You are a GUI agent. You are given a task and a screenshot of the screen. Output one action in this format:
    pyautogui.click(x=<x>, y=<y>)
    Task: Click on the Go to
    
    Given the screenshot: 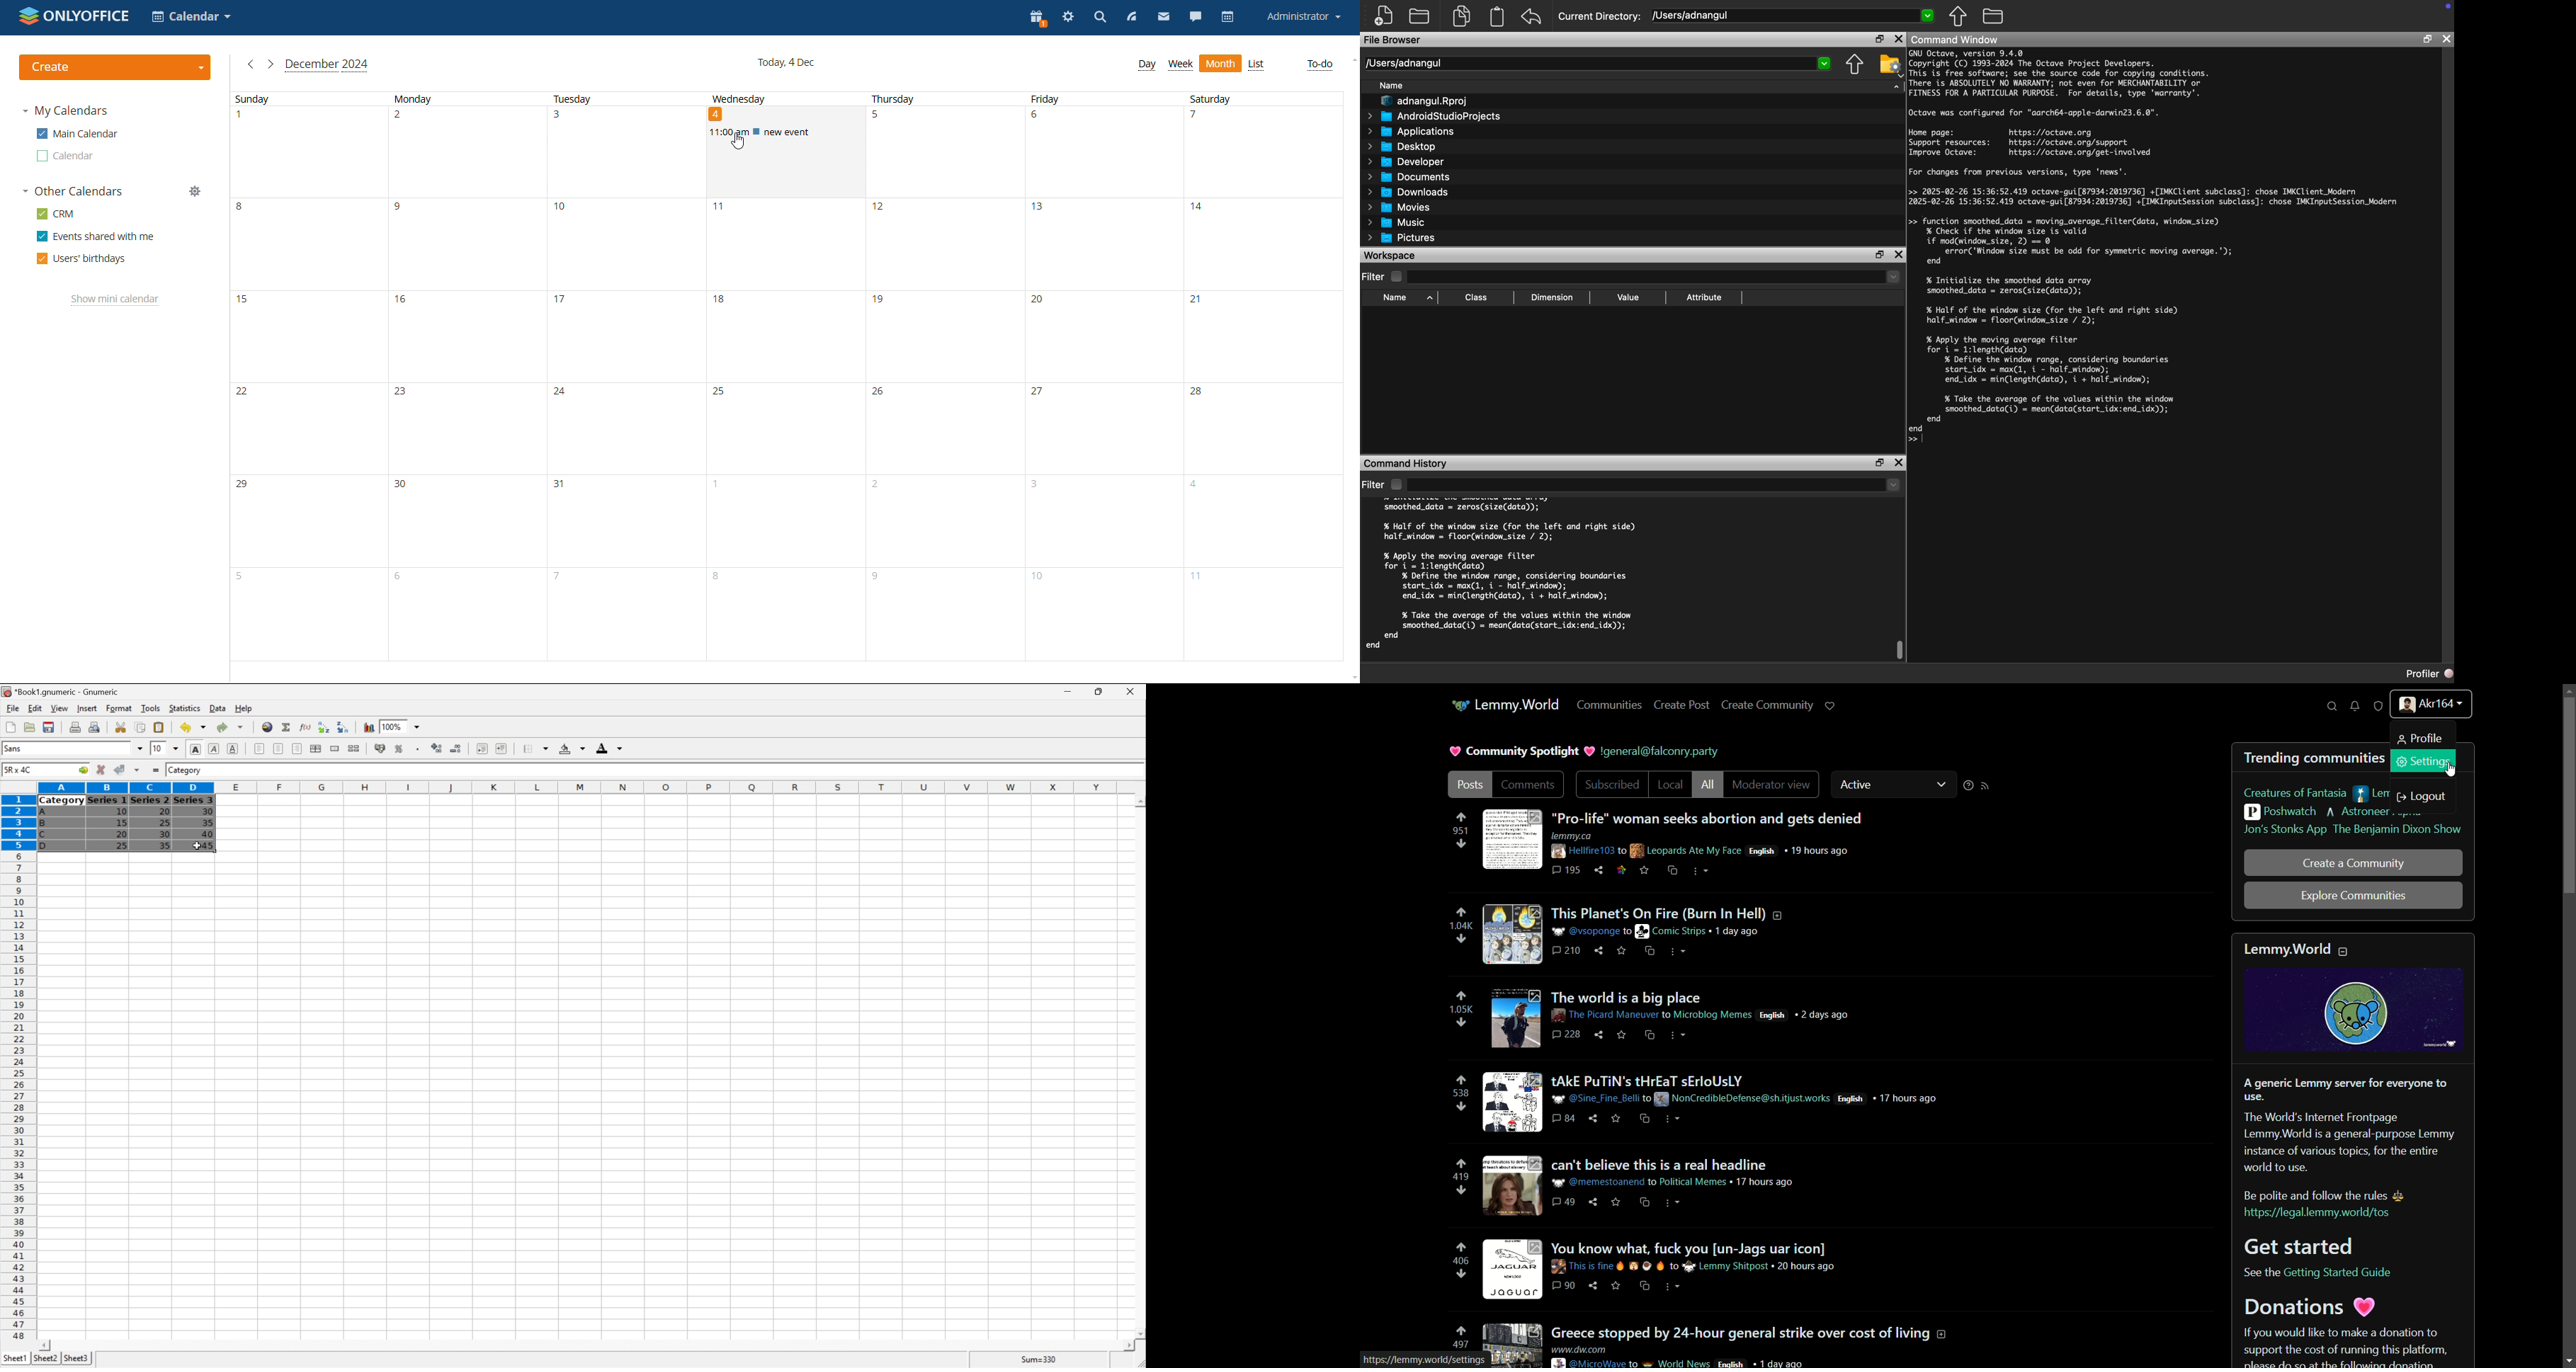 What is the action you would take?
    pyautogui.click(x=82, y=770)
    